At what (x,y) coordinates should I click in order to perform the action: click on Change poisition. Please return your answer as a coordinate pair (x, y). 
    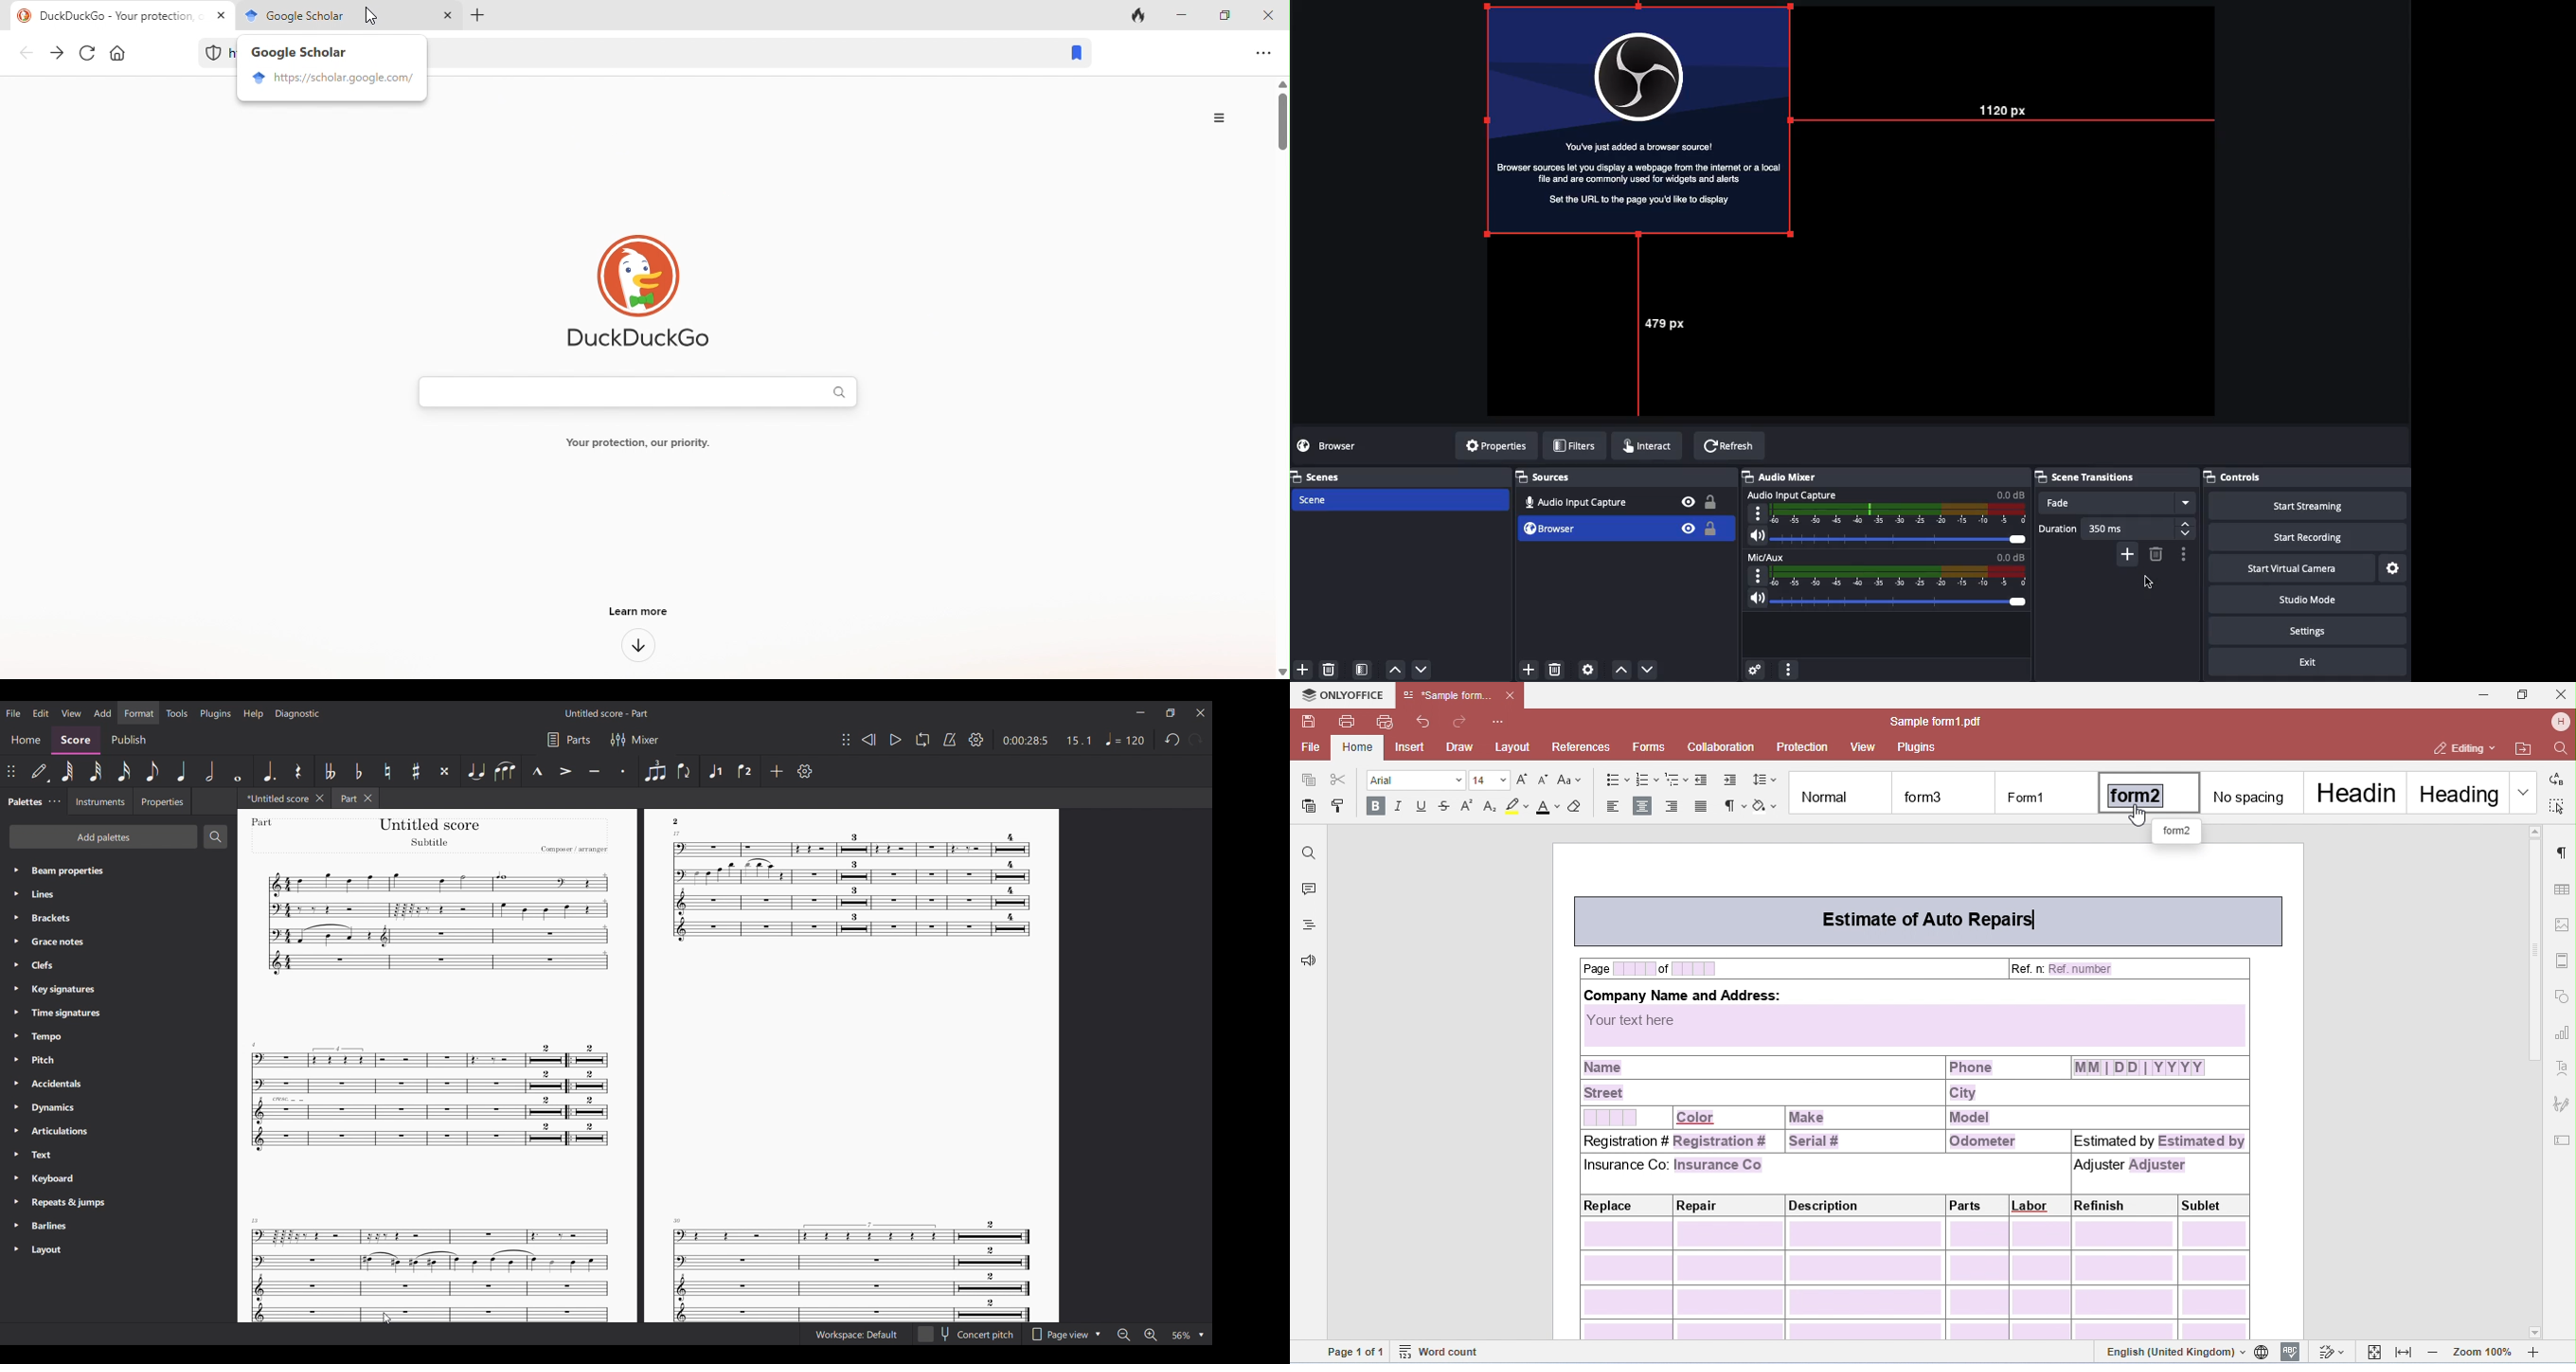
    Looking at the image, I should click on (10, 772).